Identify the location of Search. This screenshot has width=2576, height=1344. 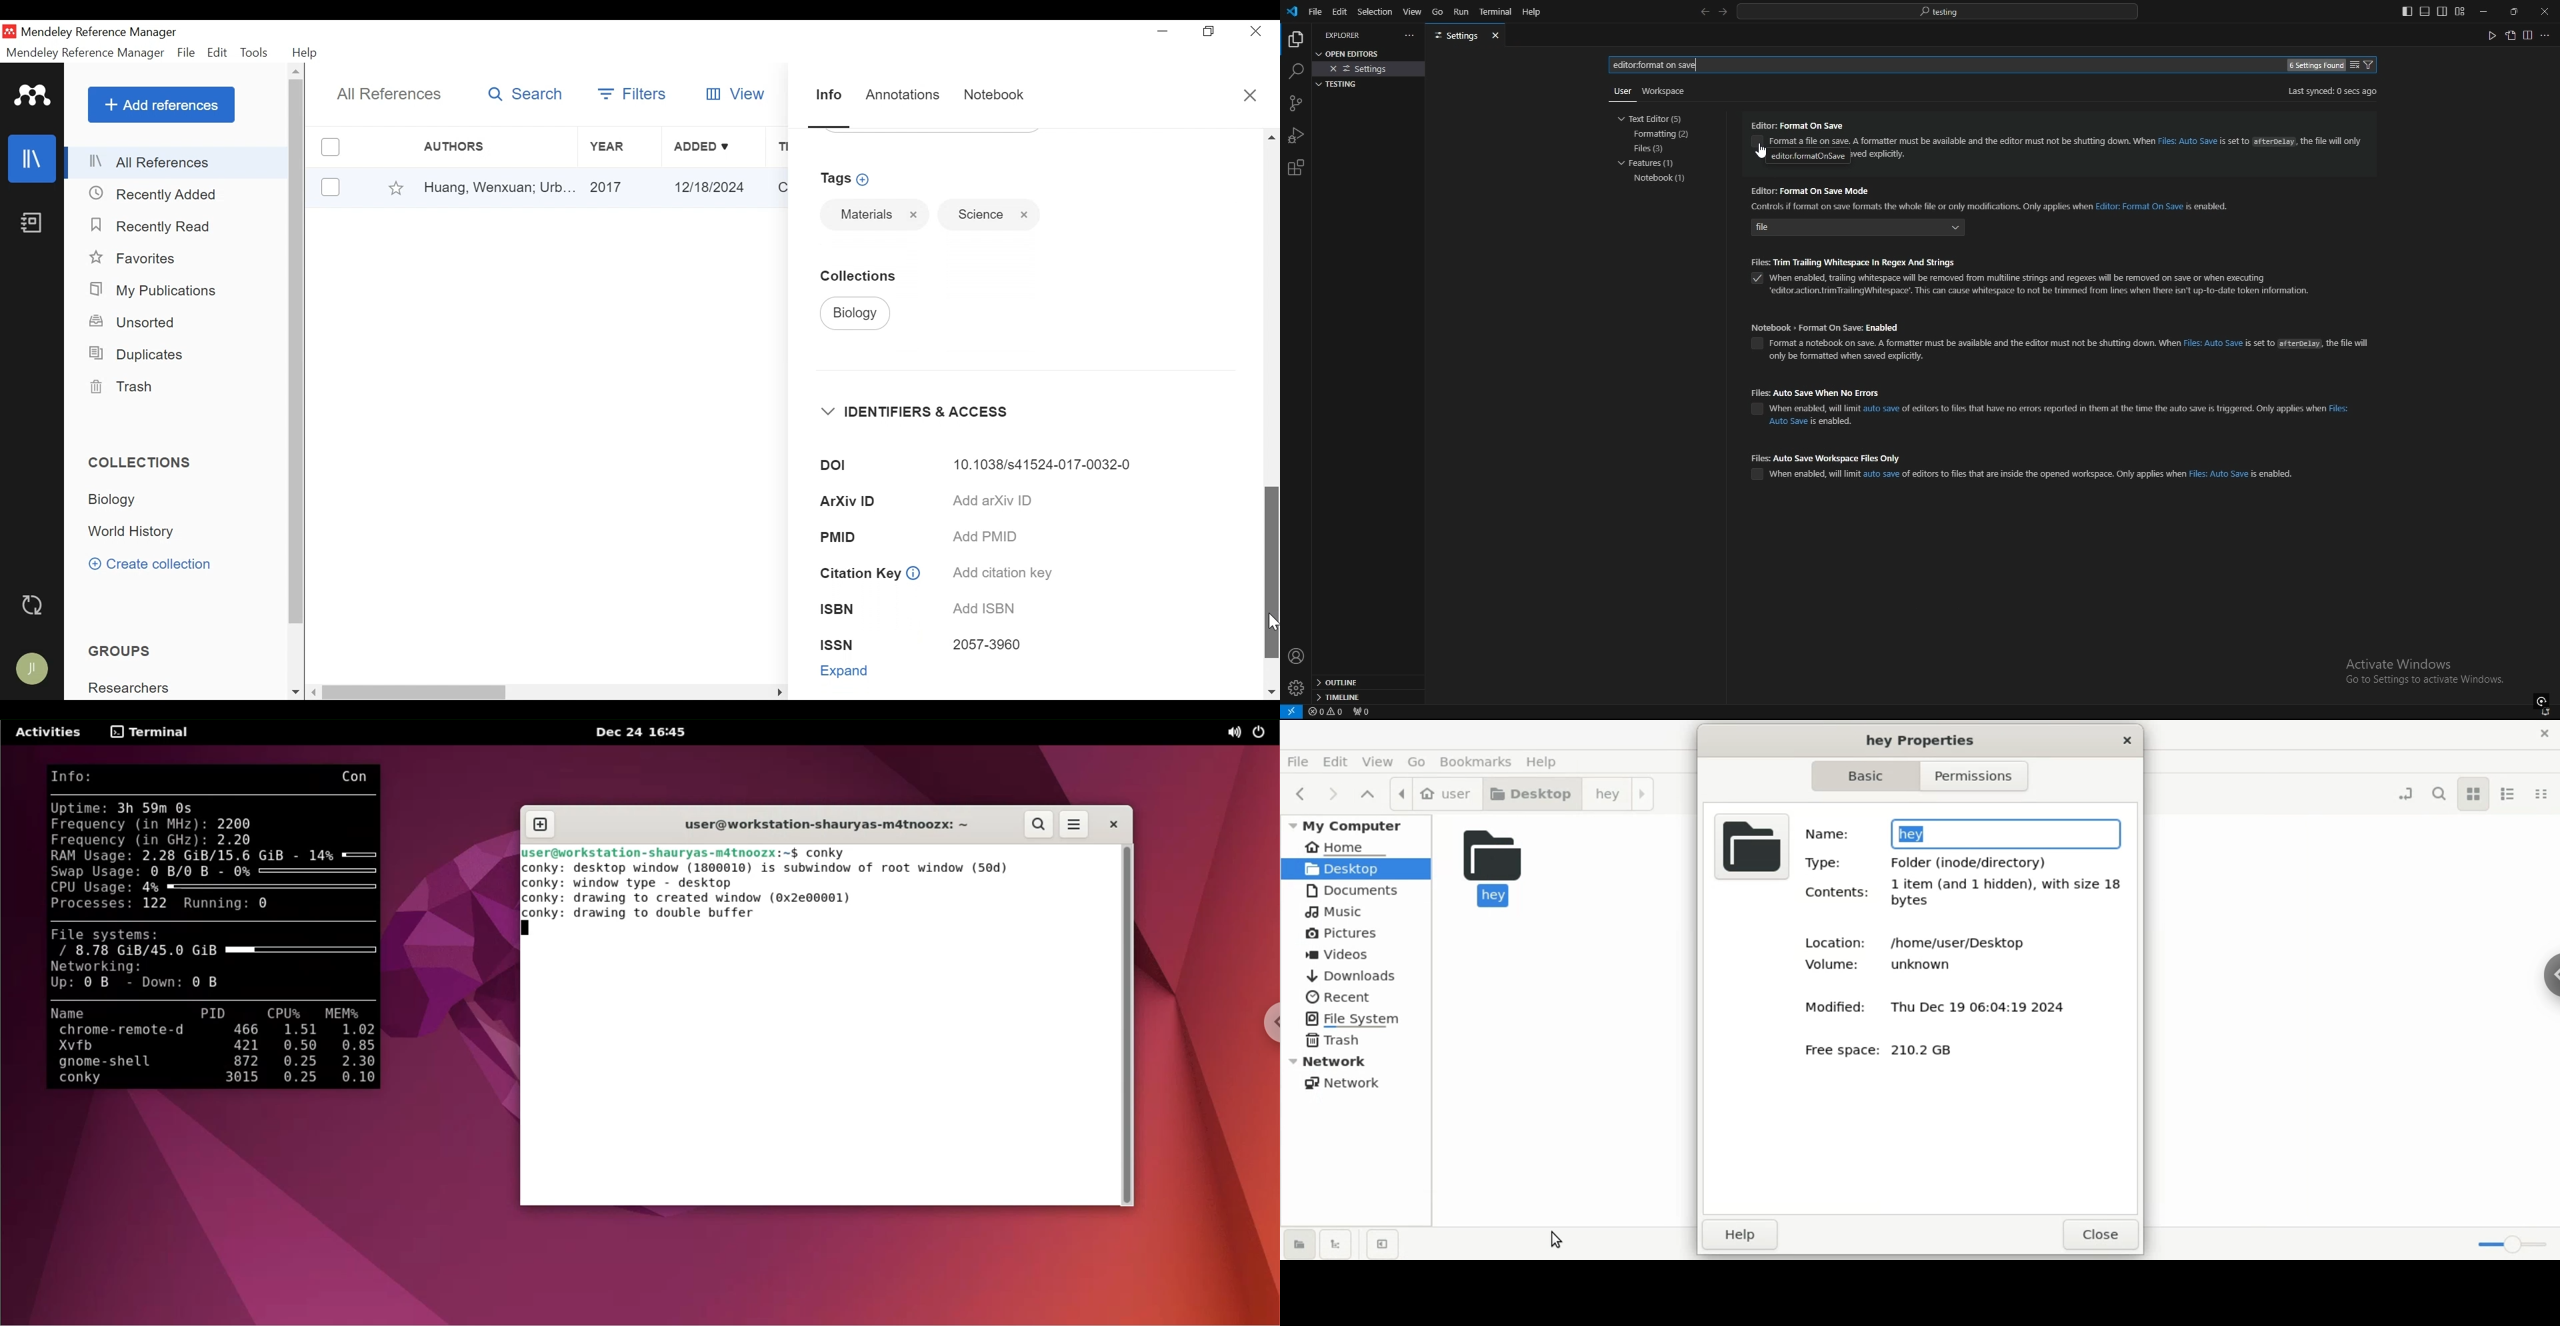
(526, 95).